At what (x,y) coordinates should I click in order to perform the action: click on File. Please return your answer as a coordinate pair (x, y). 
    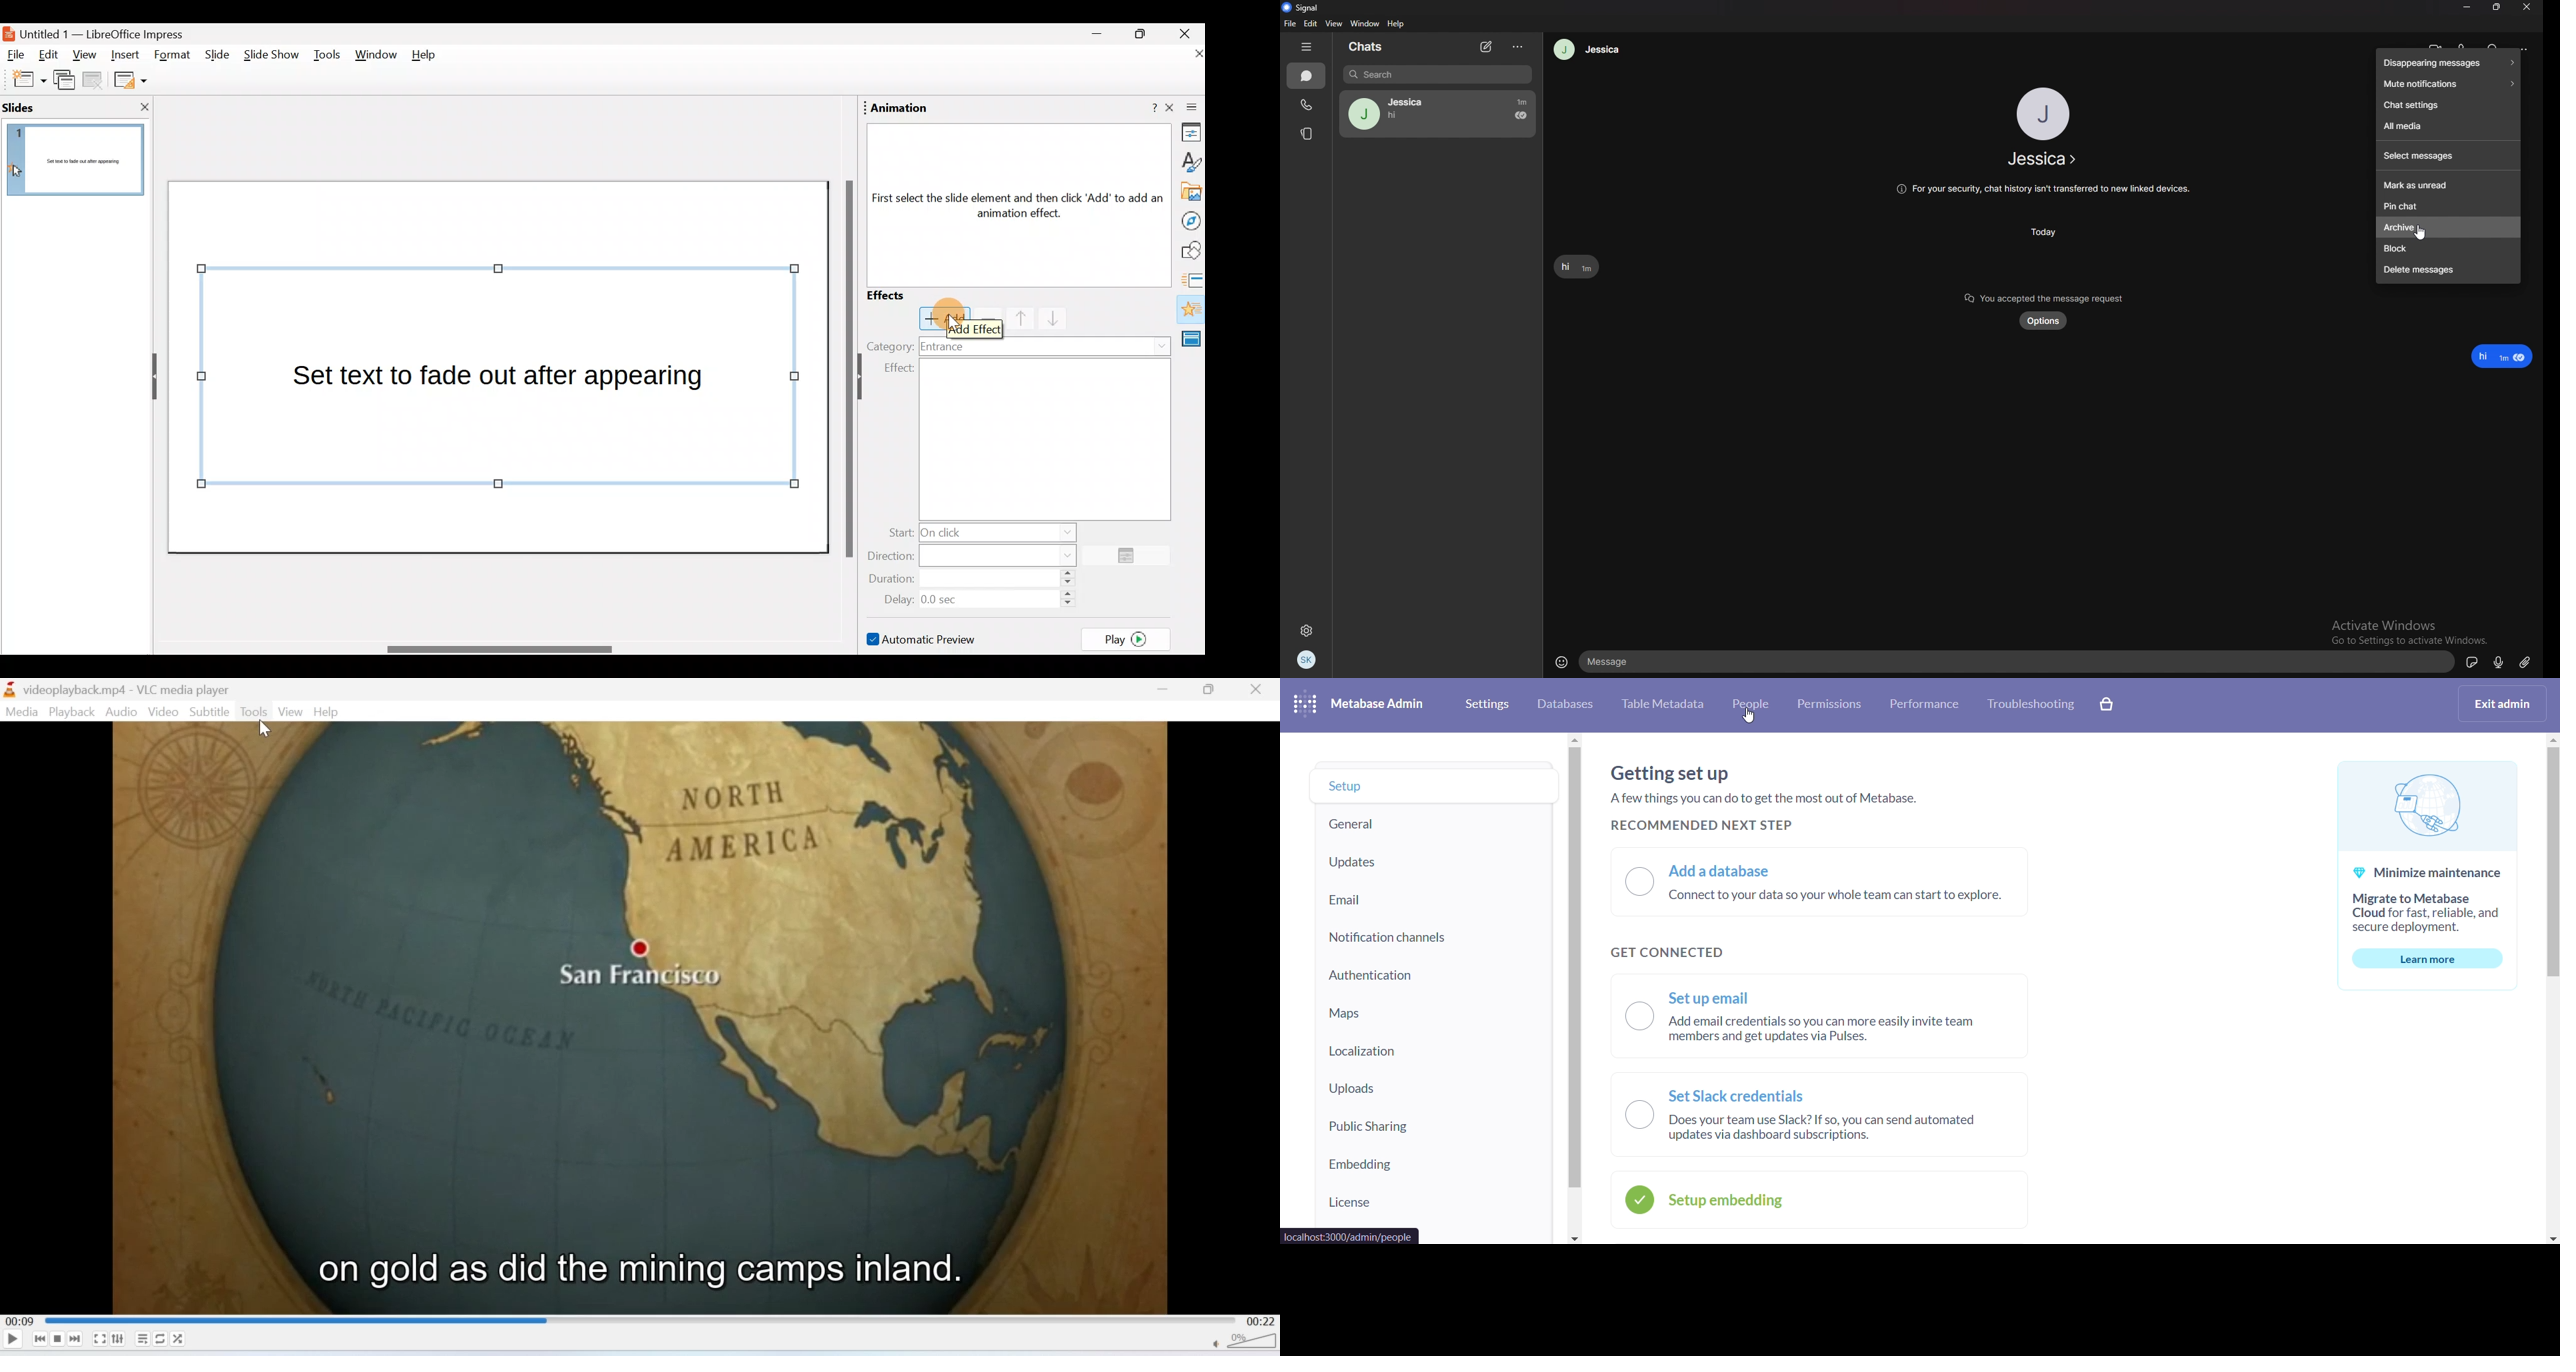
    Looking at the image, I should click on (16, 55).